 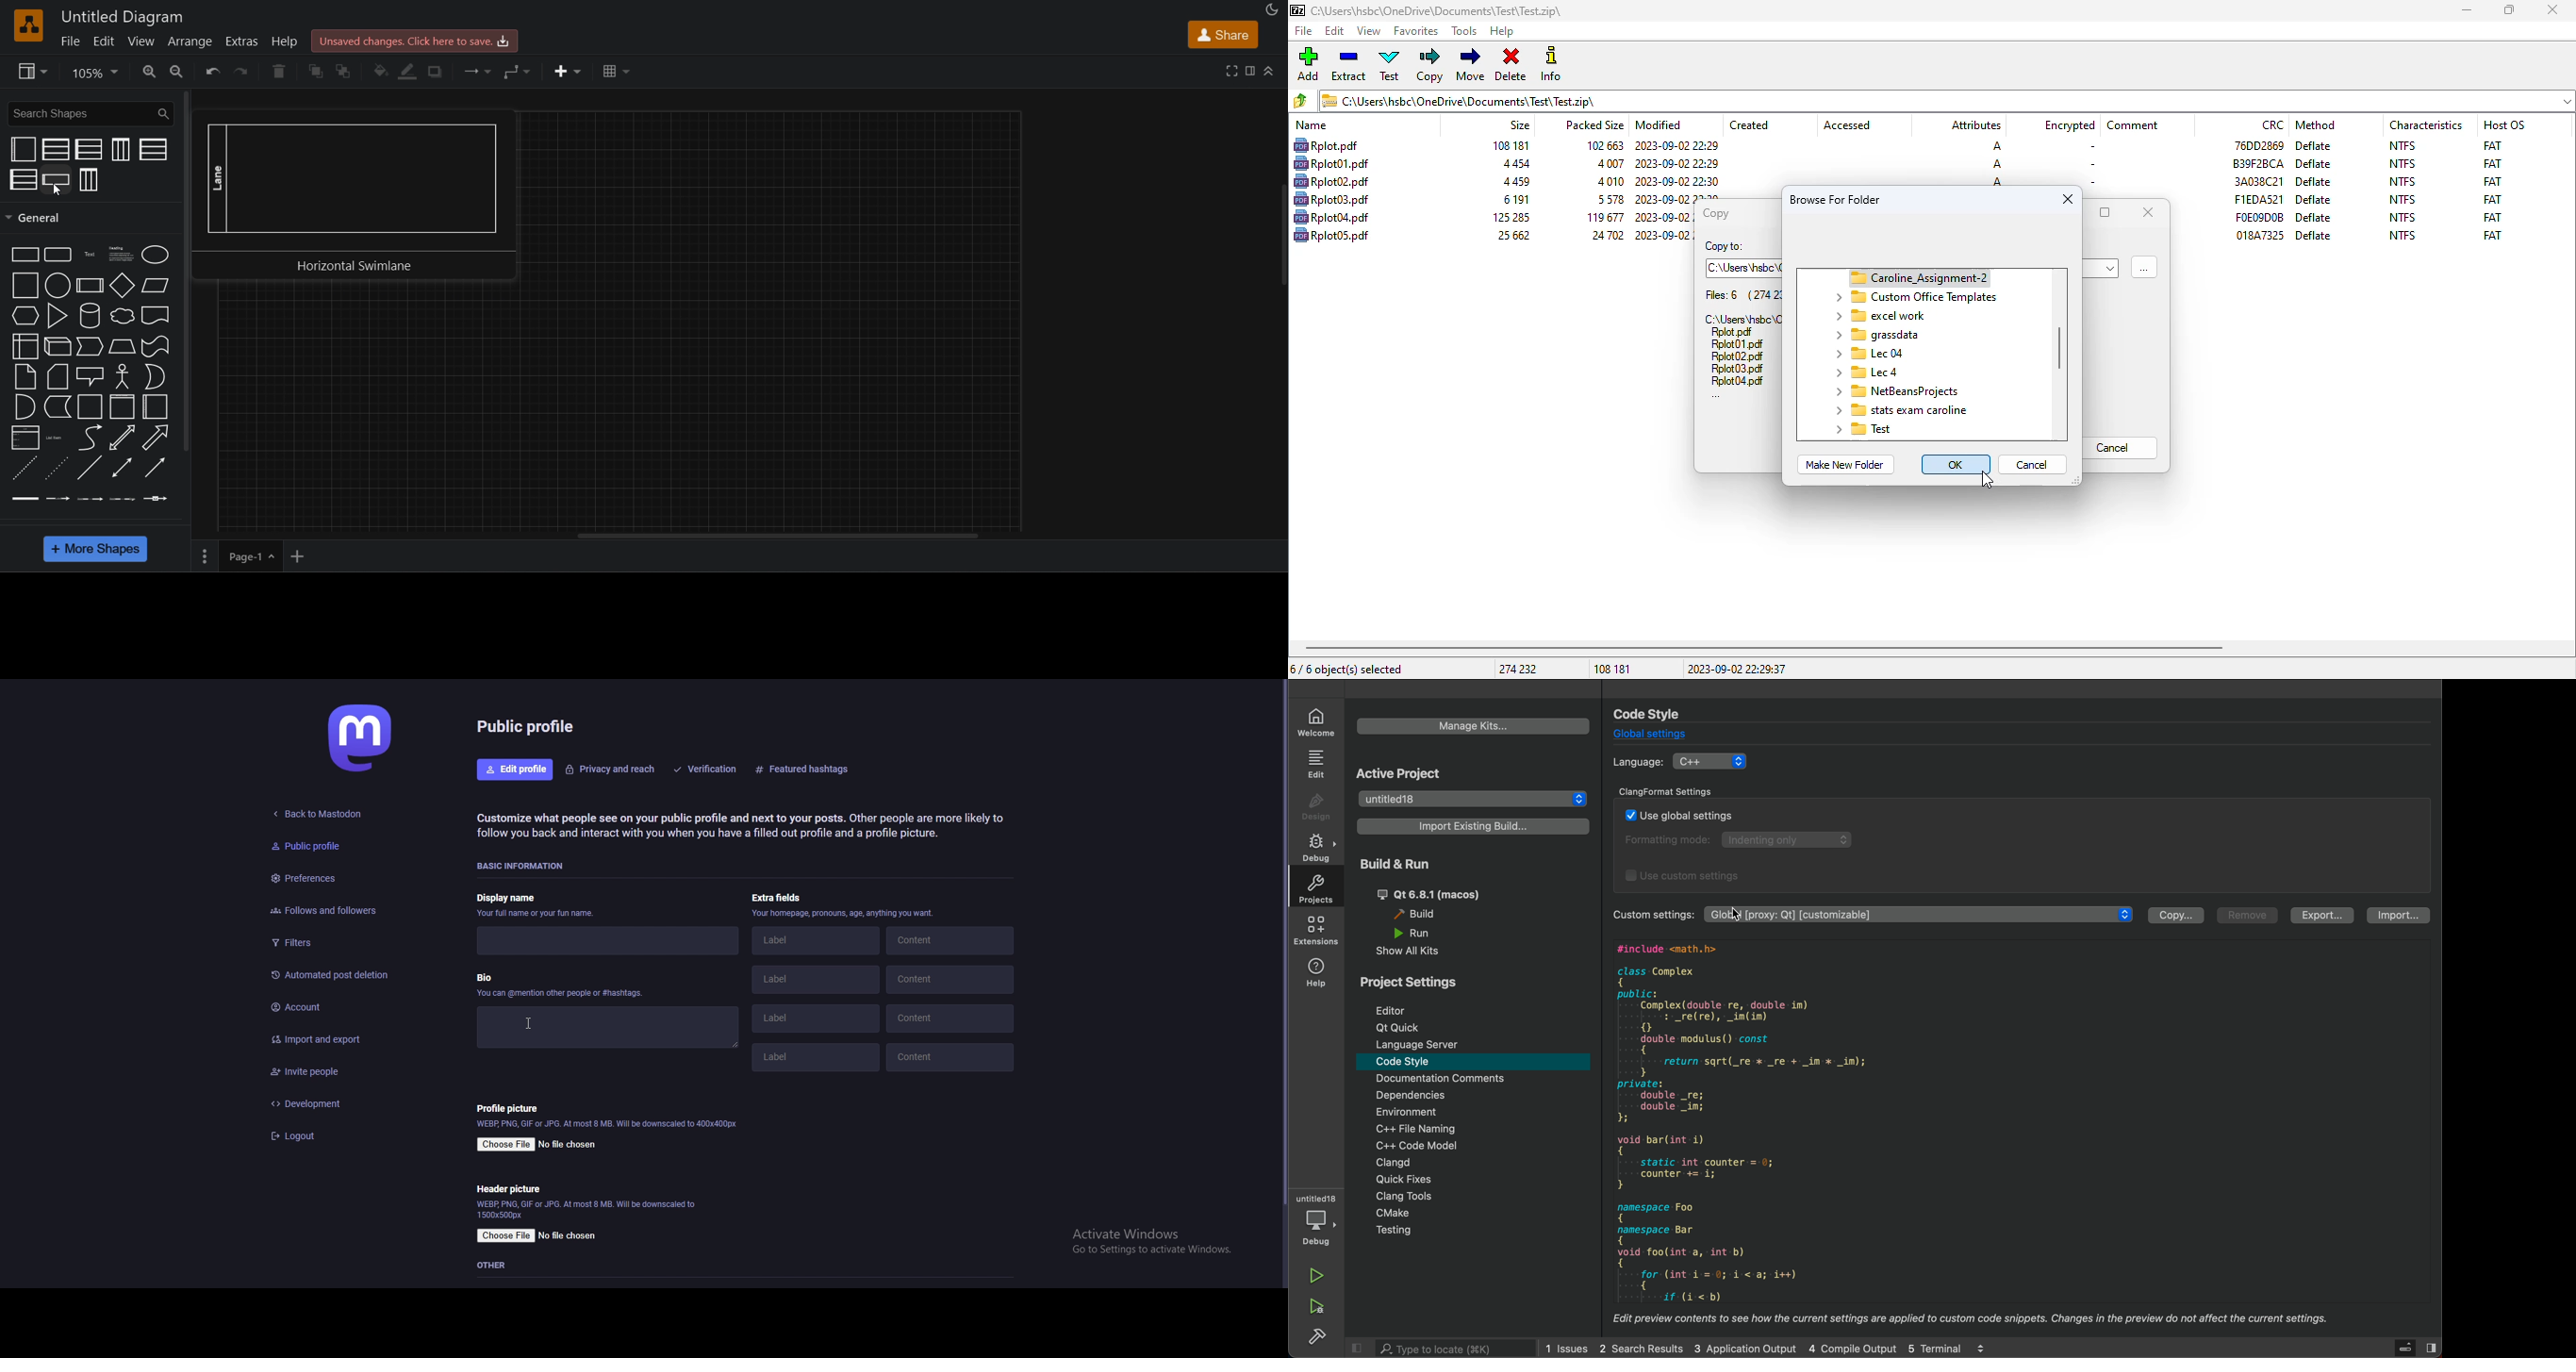 What do you see at coordinates (2314, 181) in the screenshot?
I see `deflate` at bounding box center [2314, 181].